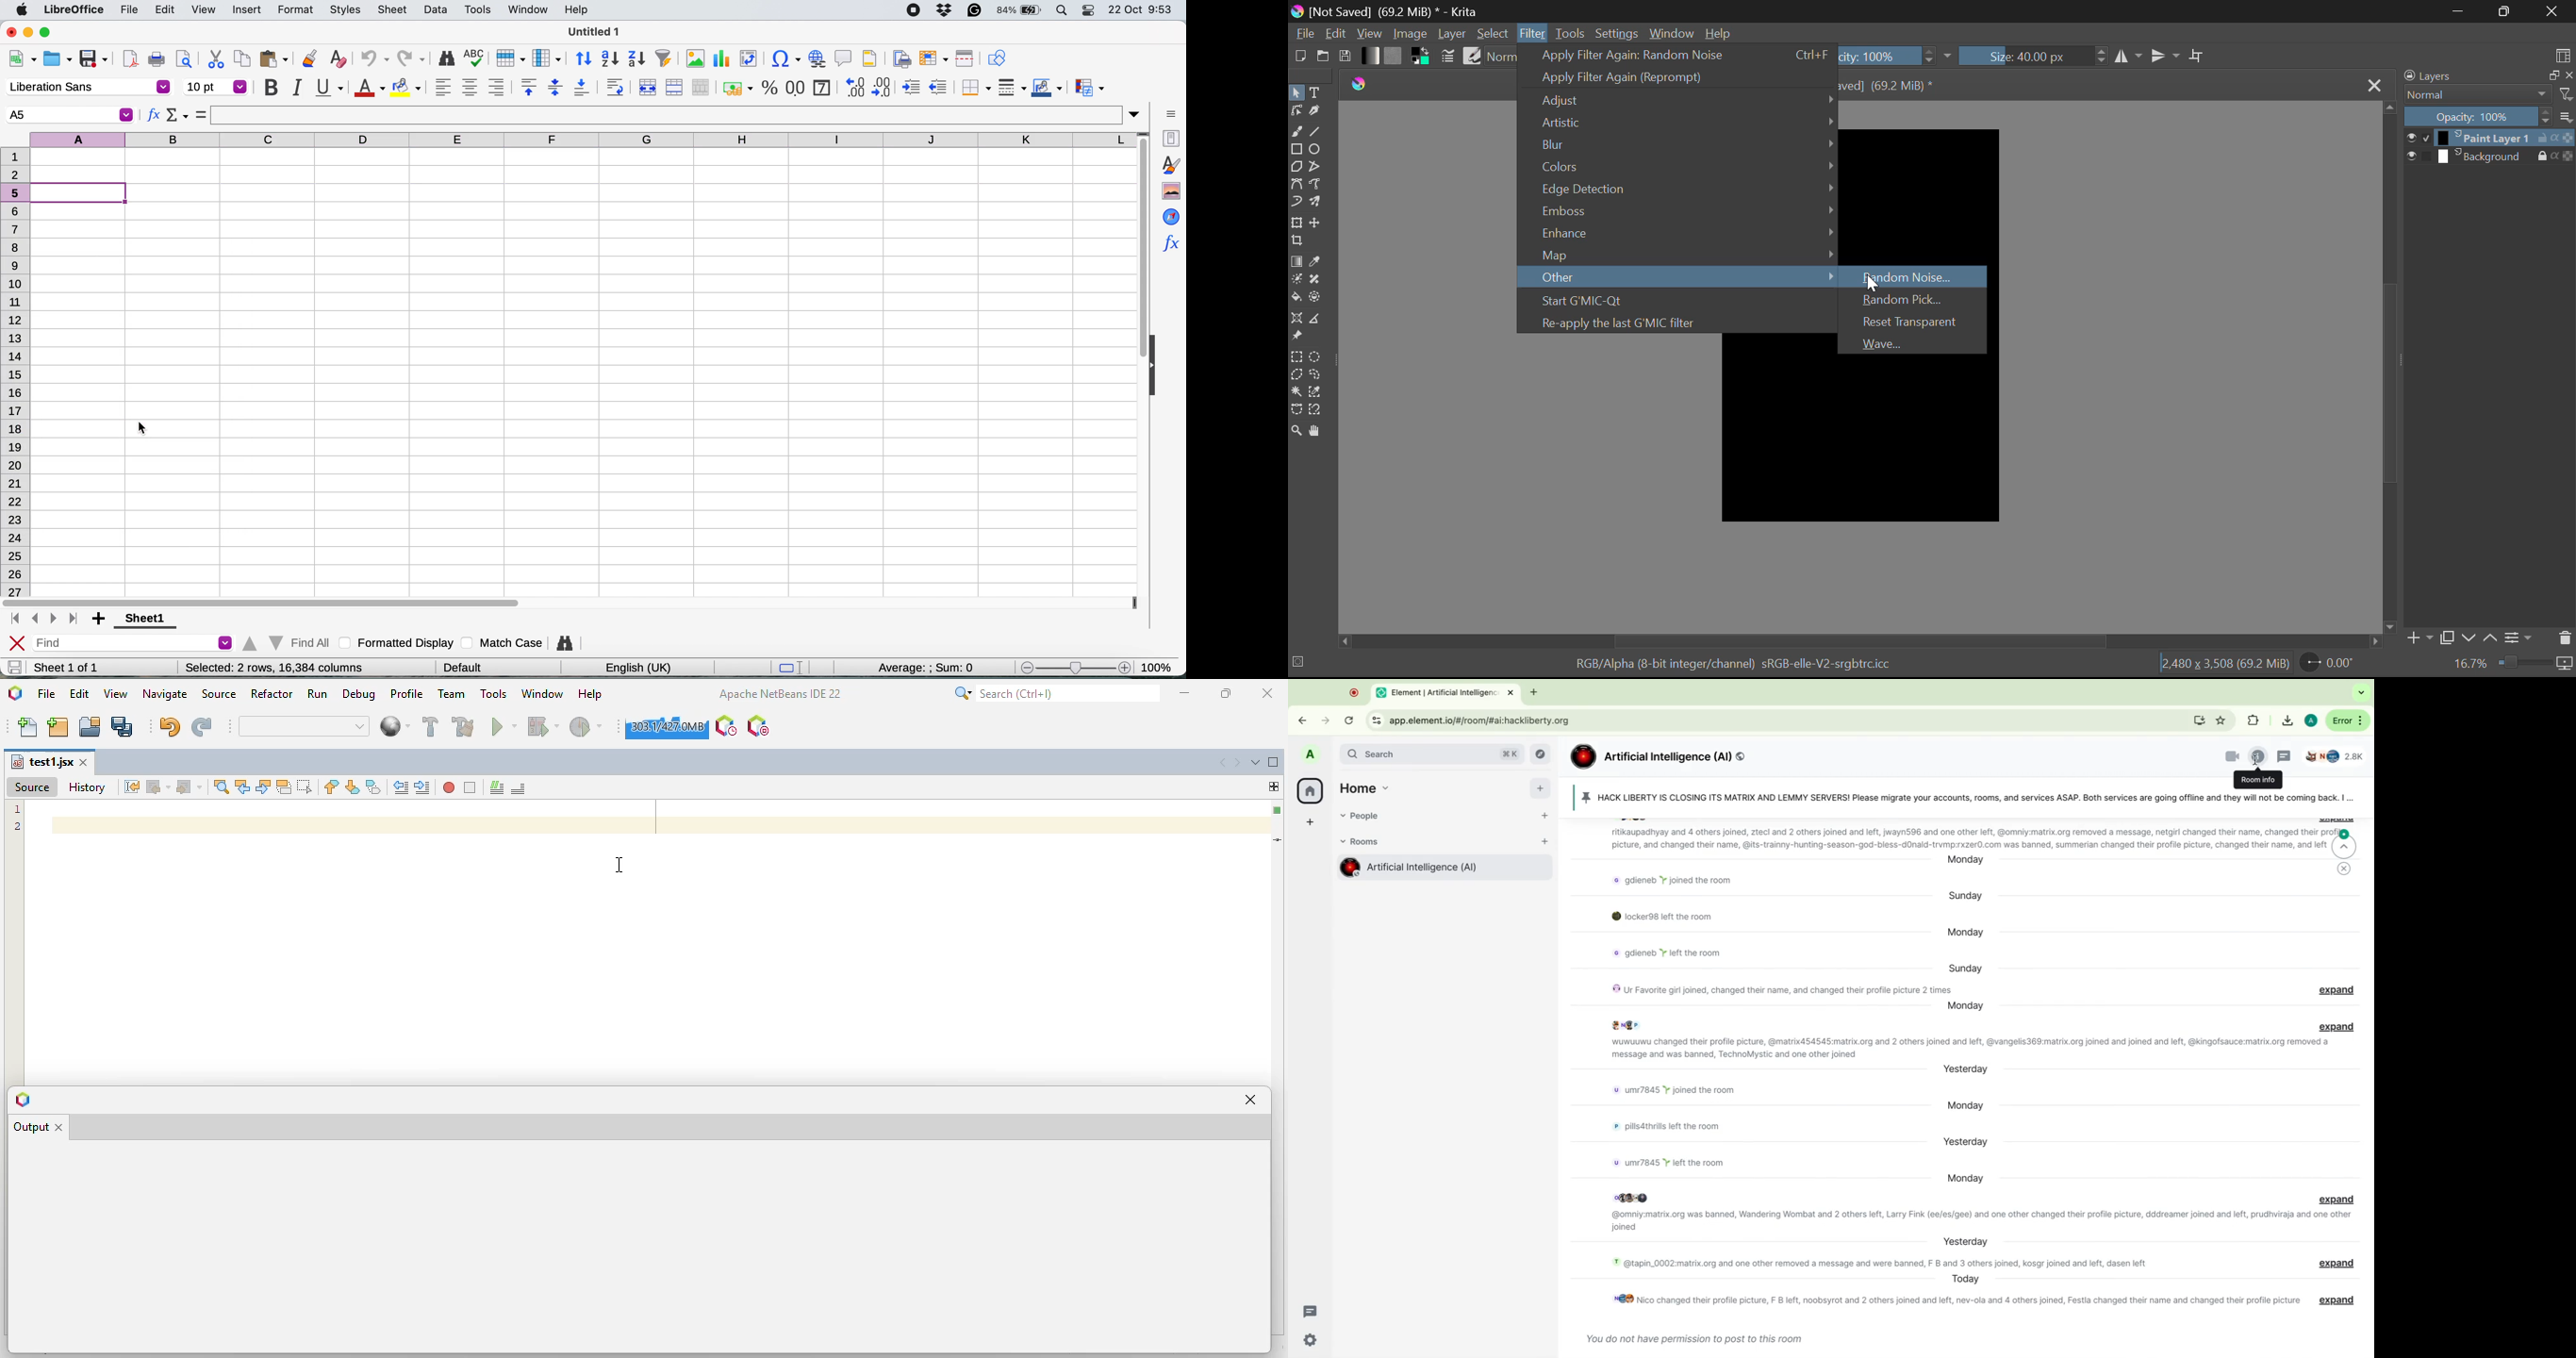 The height and width of the screenshot is (1372, 2576). I want to click on Choose Workspace, so click(2561, 54).